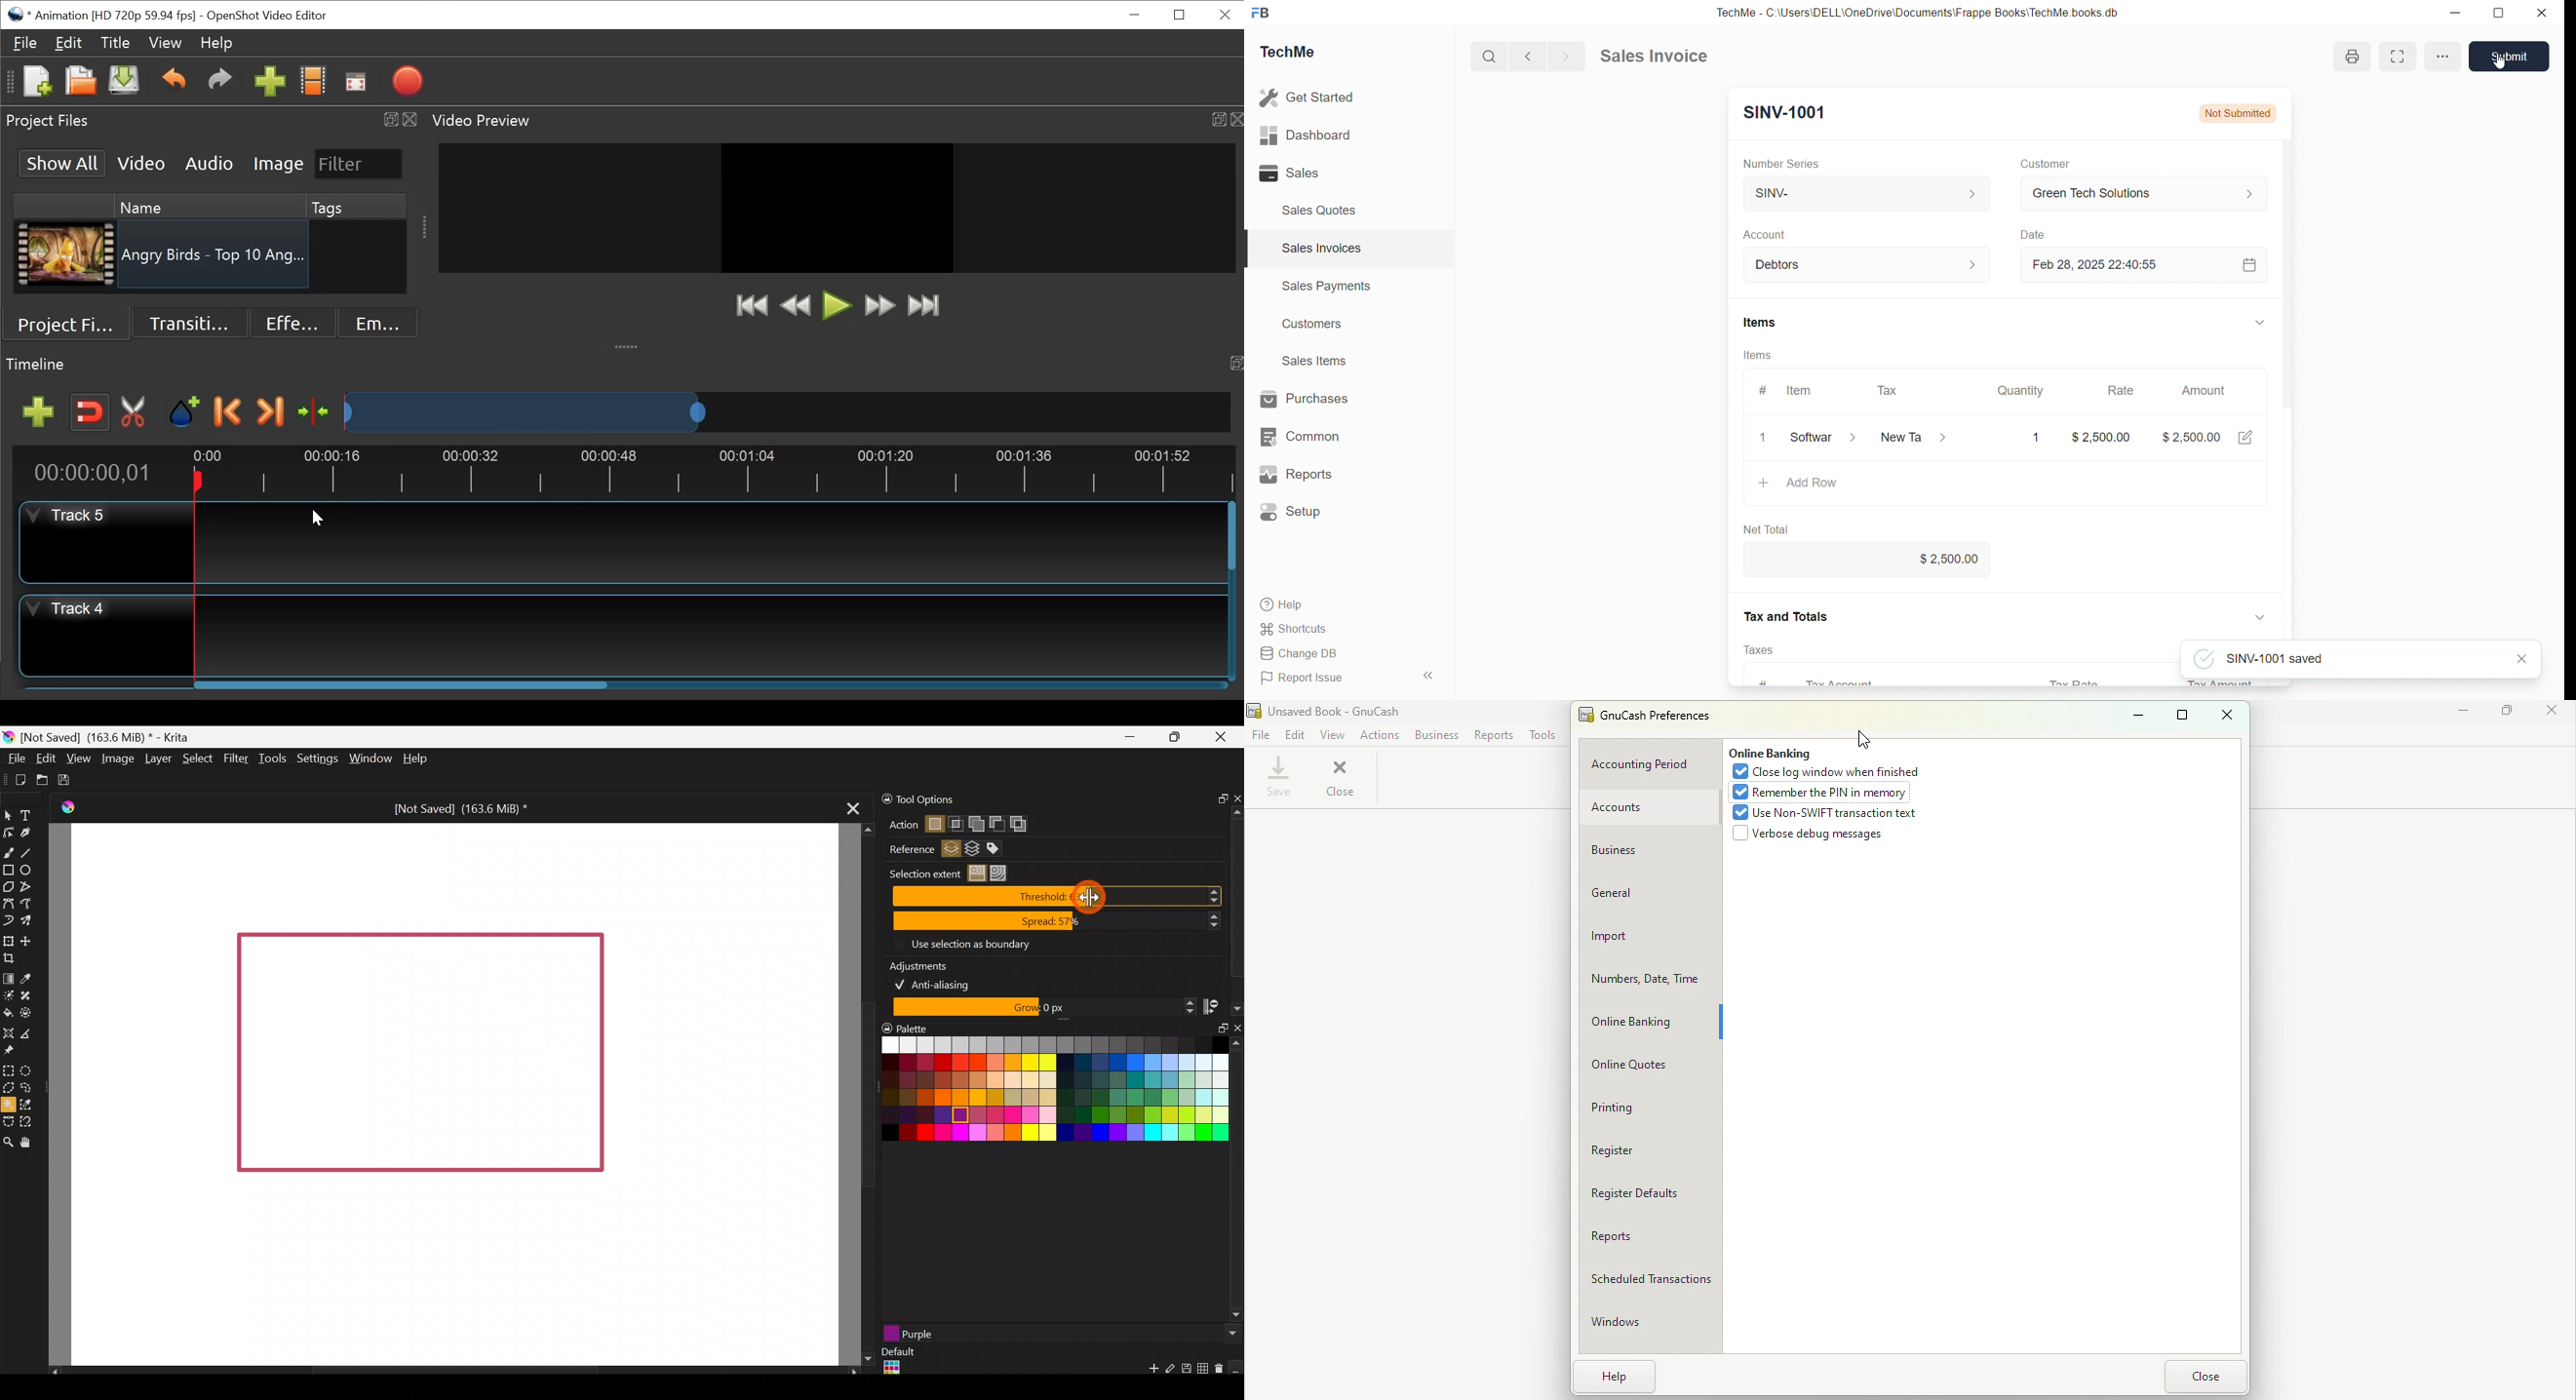 Image resolution: width=2576 pixels, height=1400 pixels. Describe the element at coordinates (2454, 12) in the screenshot. I see `minimize` at that location.